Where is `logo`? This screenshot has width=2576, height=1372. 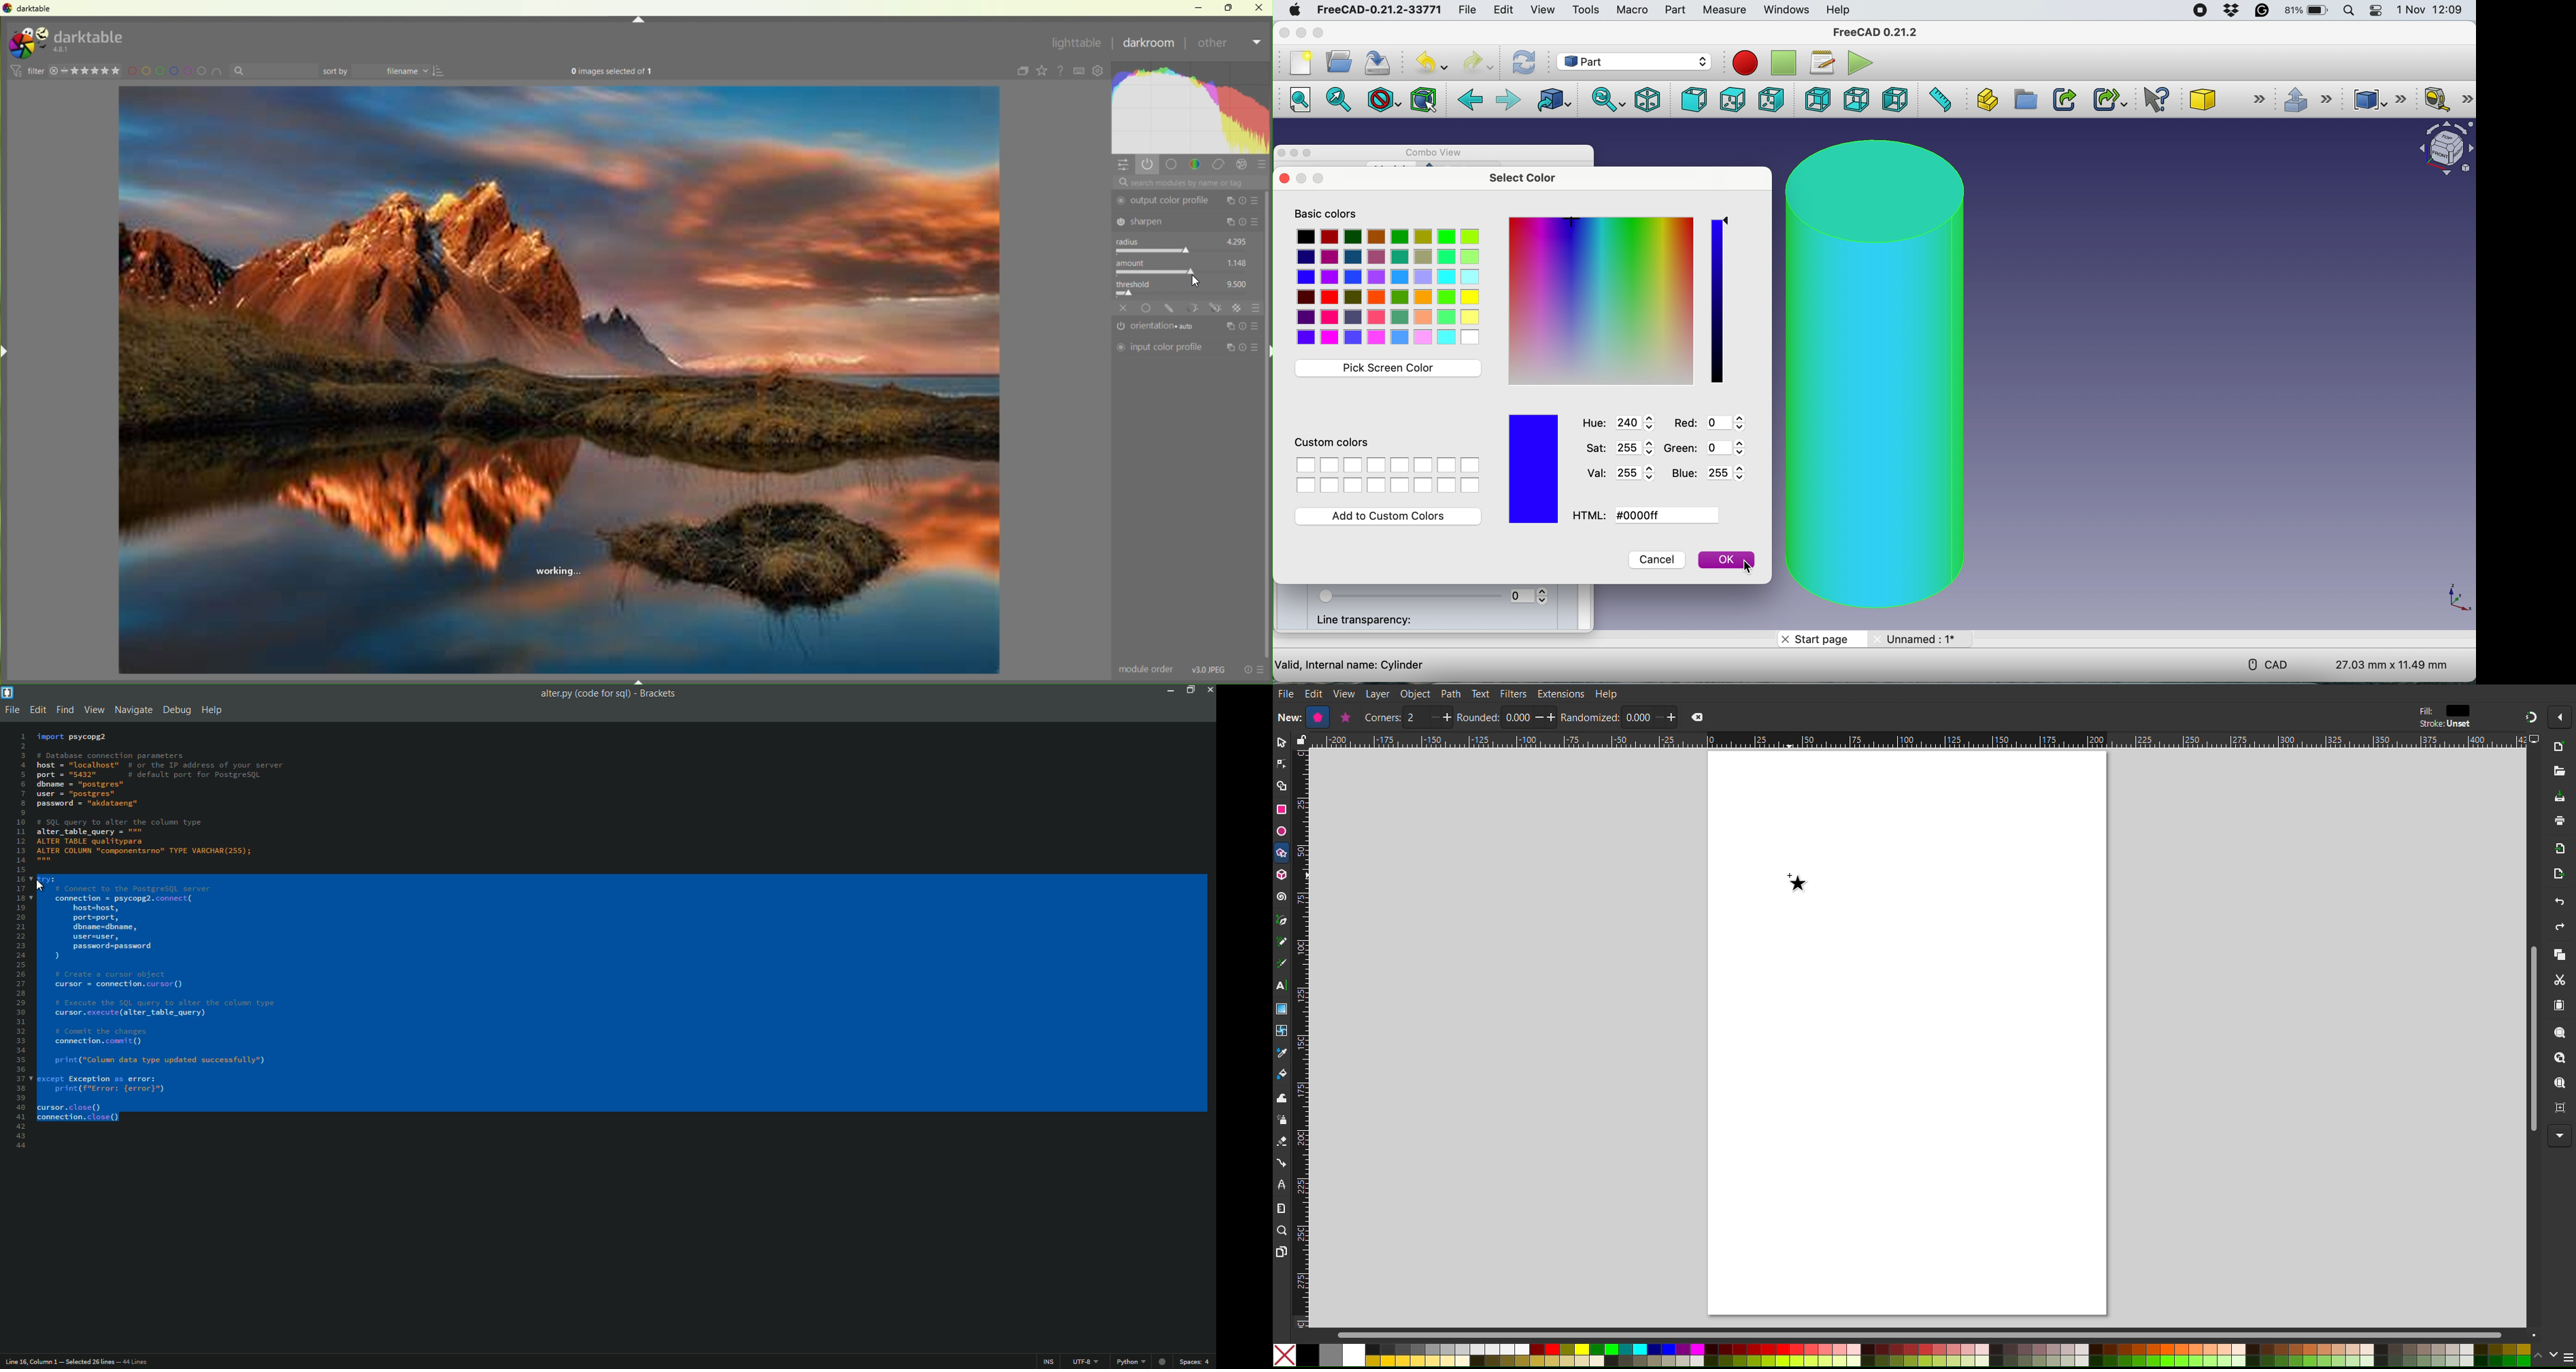
logo is located at coordinates (27, 43).